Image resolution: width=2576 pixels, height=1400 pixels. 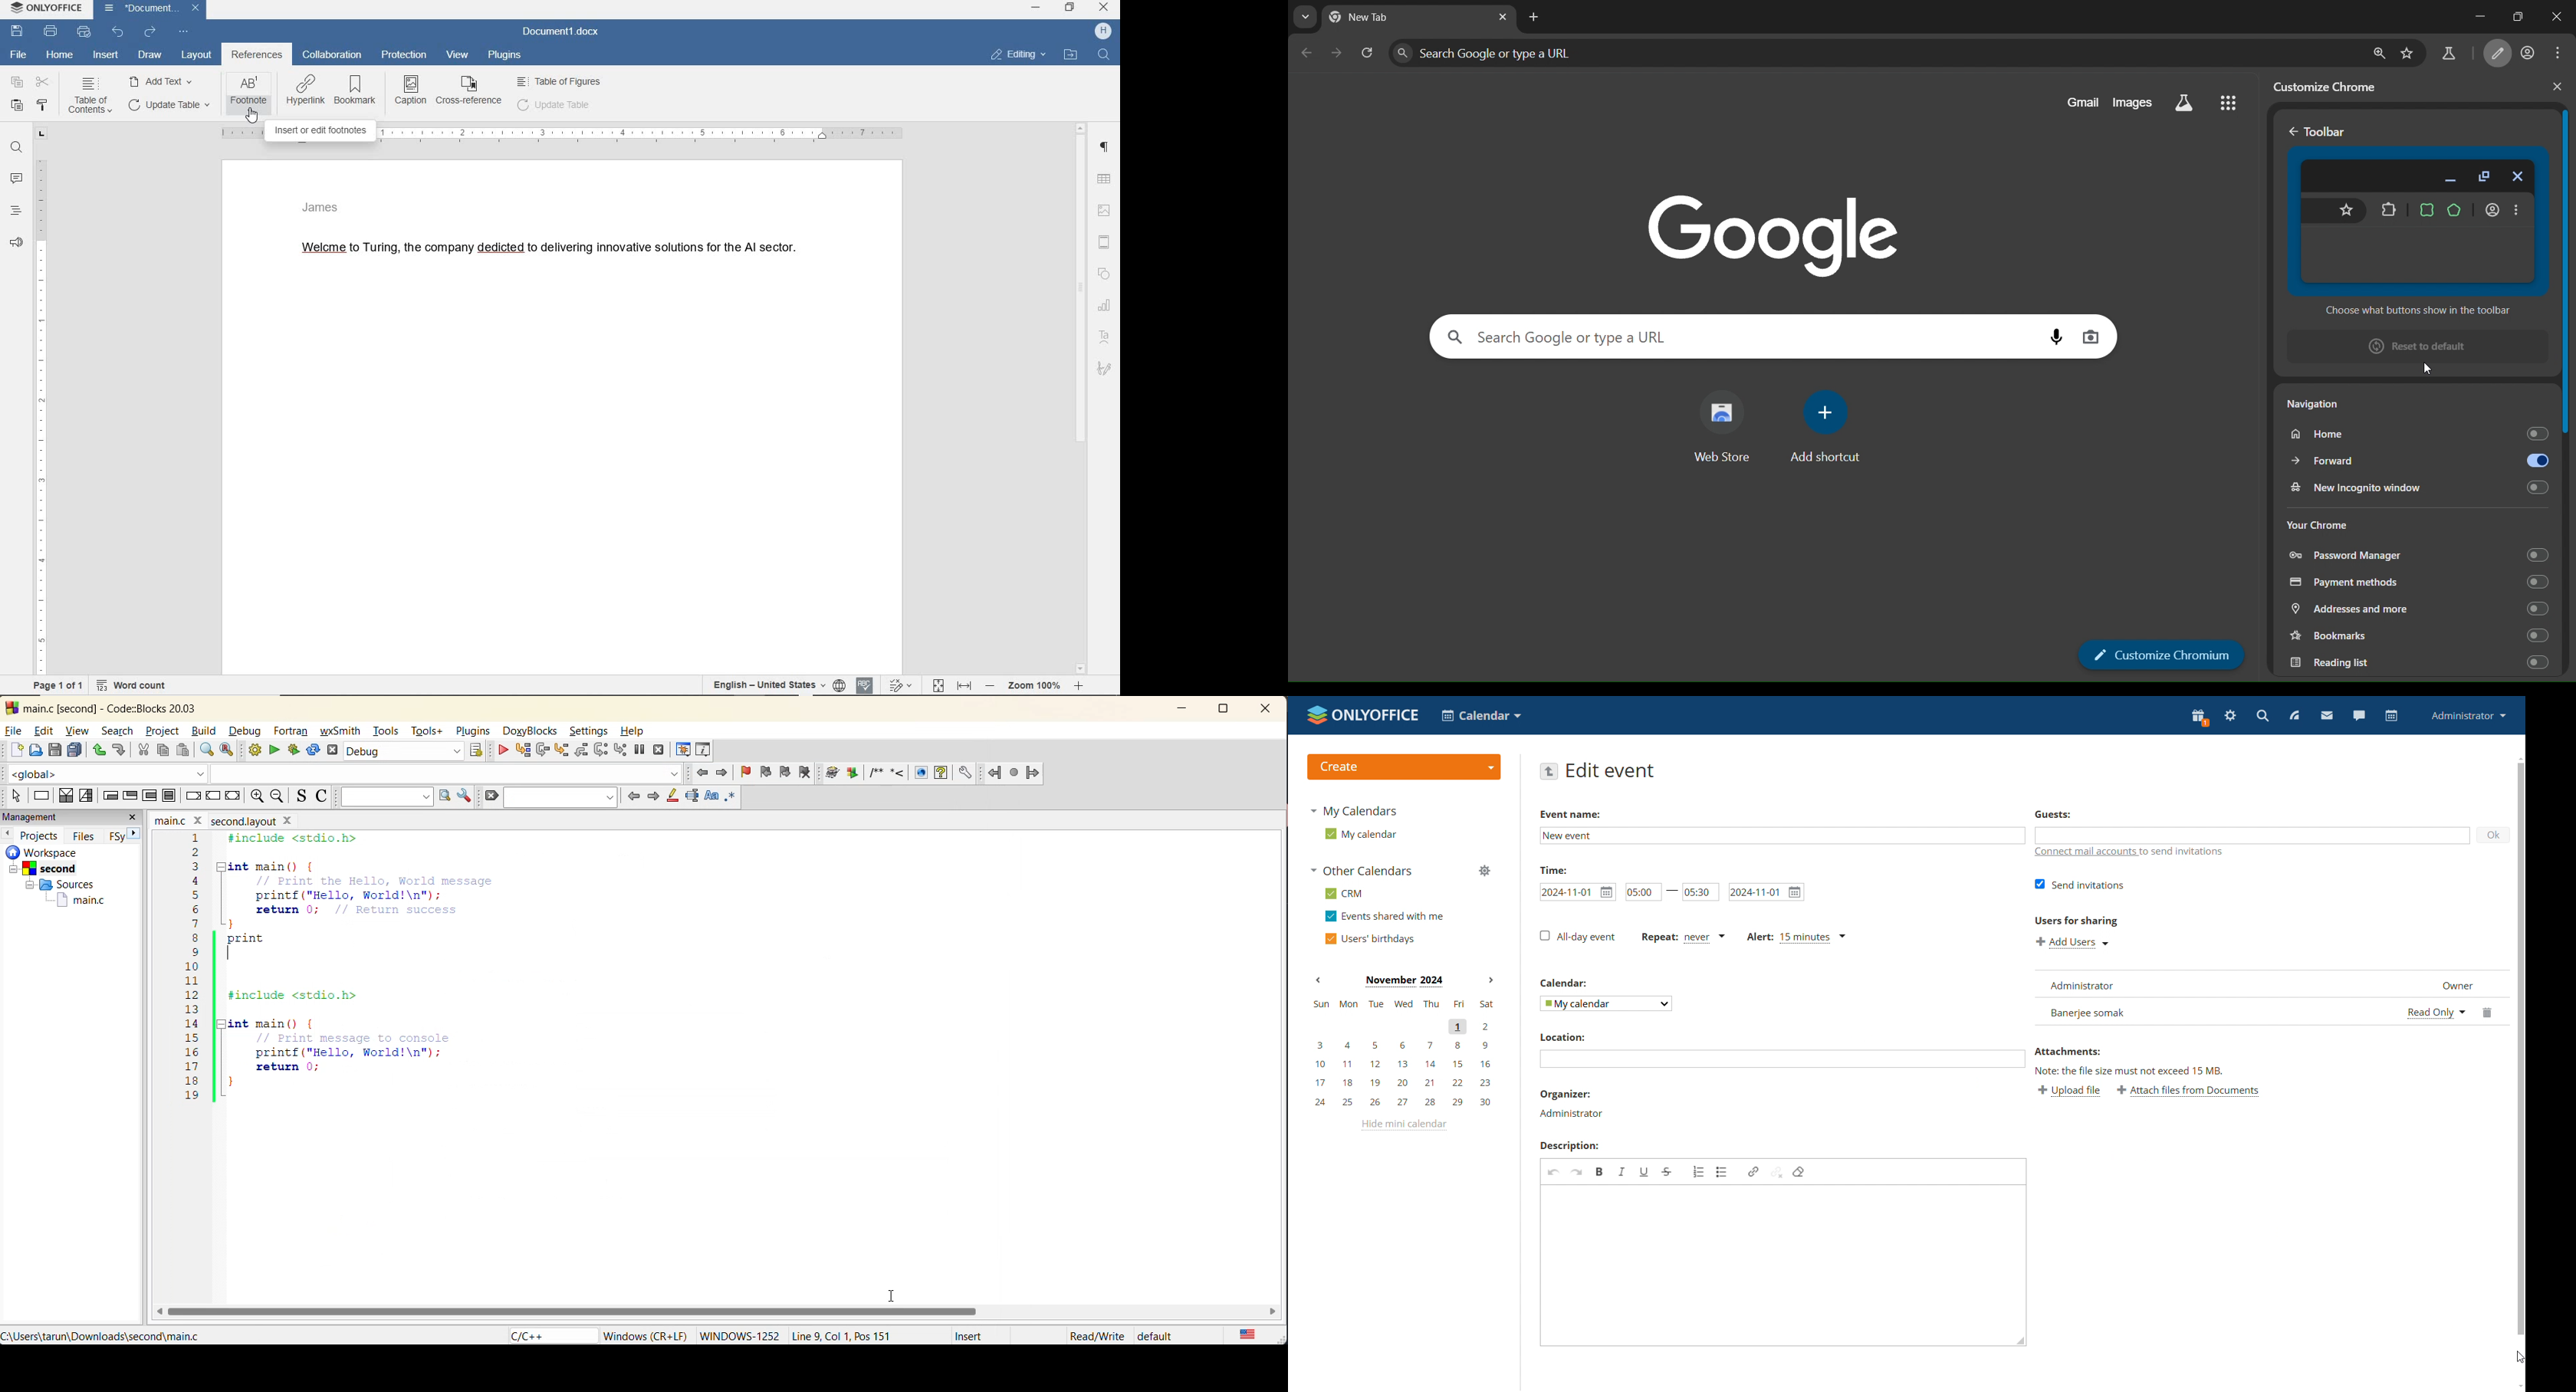 I want to click on projects, so click(x=43, y=834).